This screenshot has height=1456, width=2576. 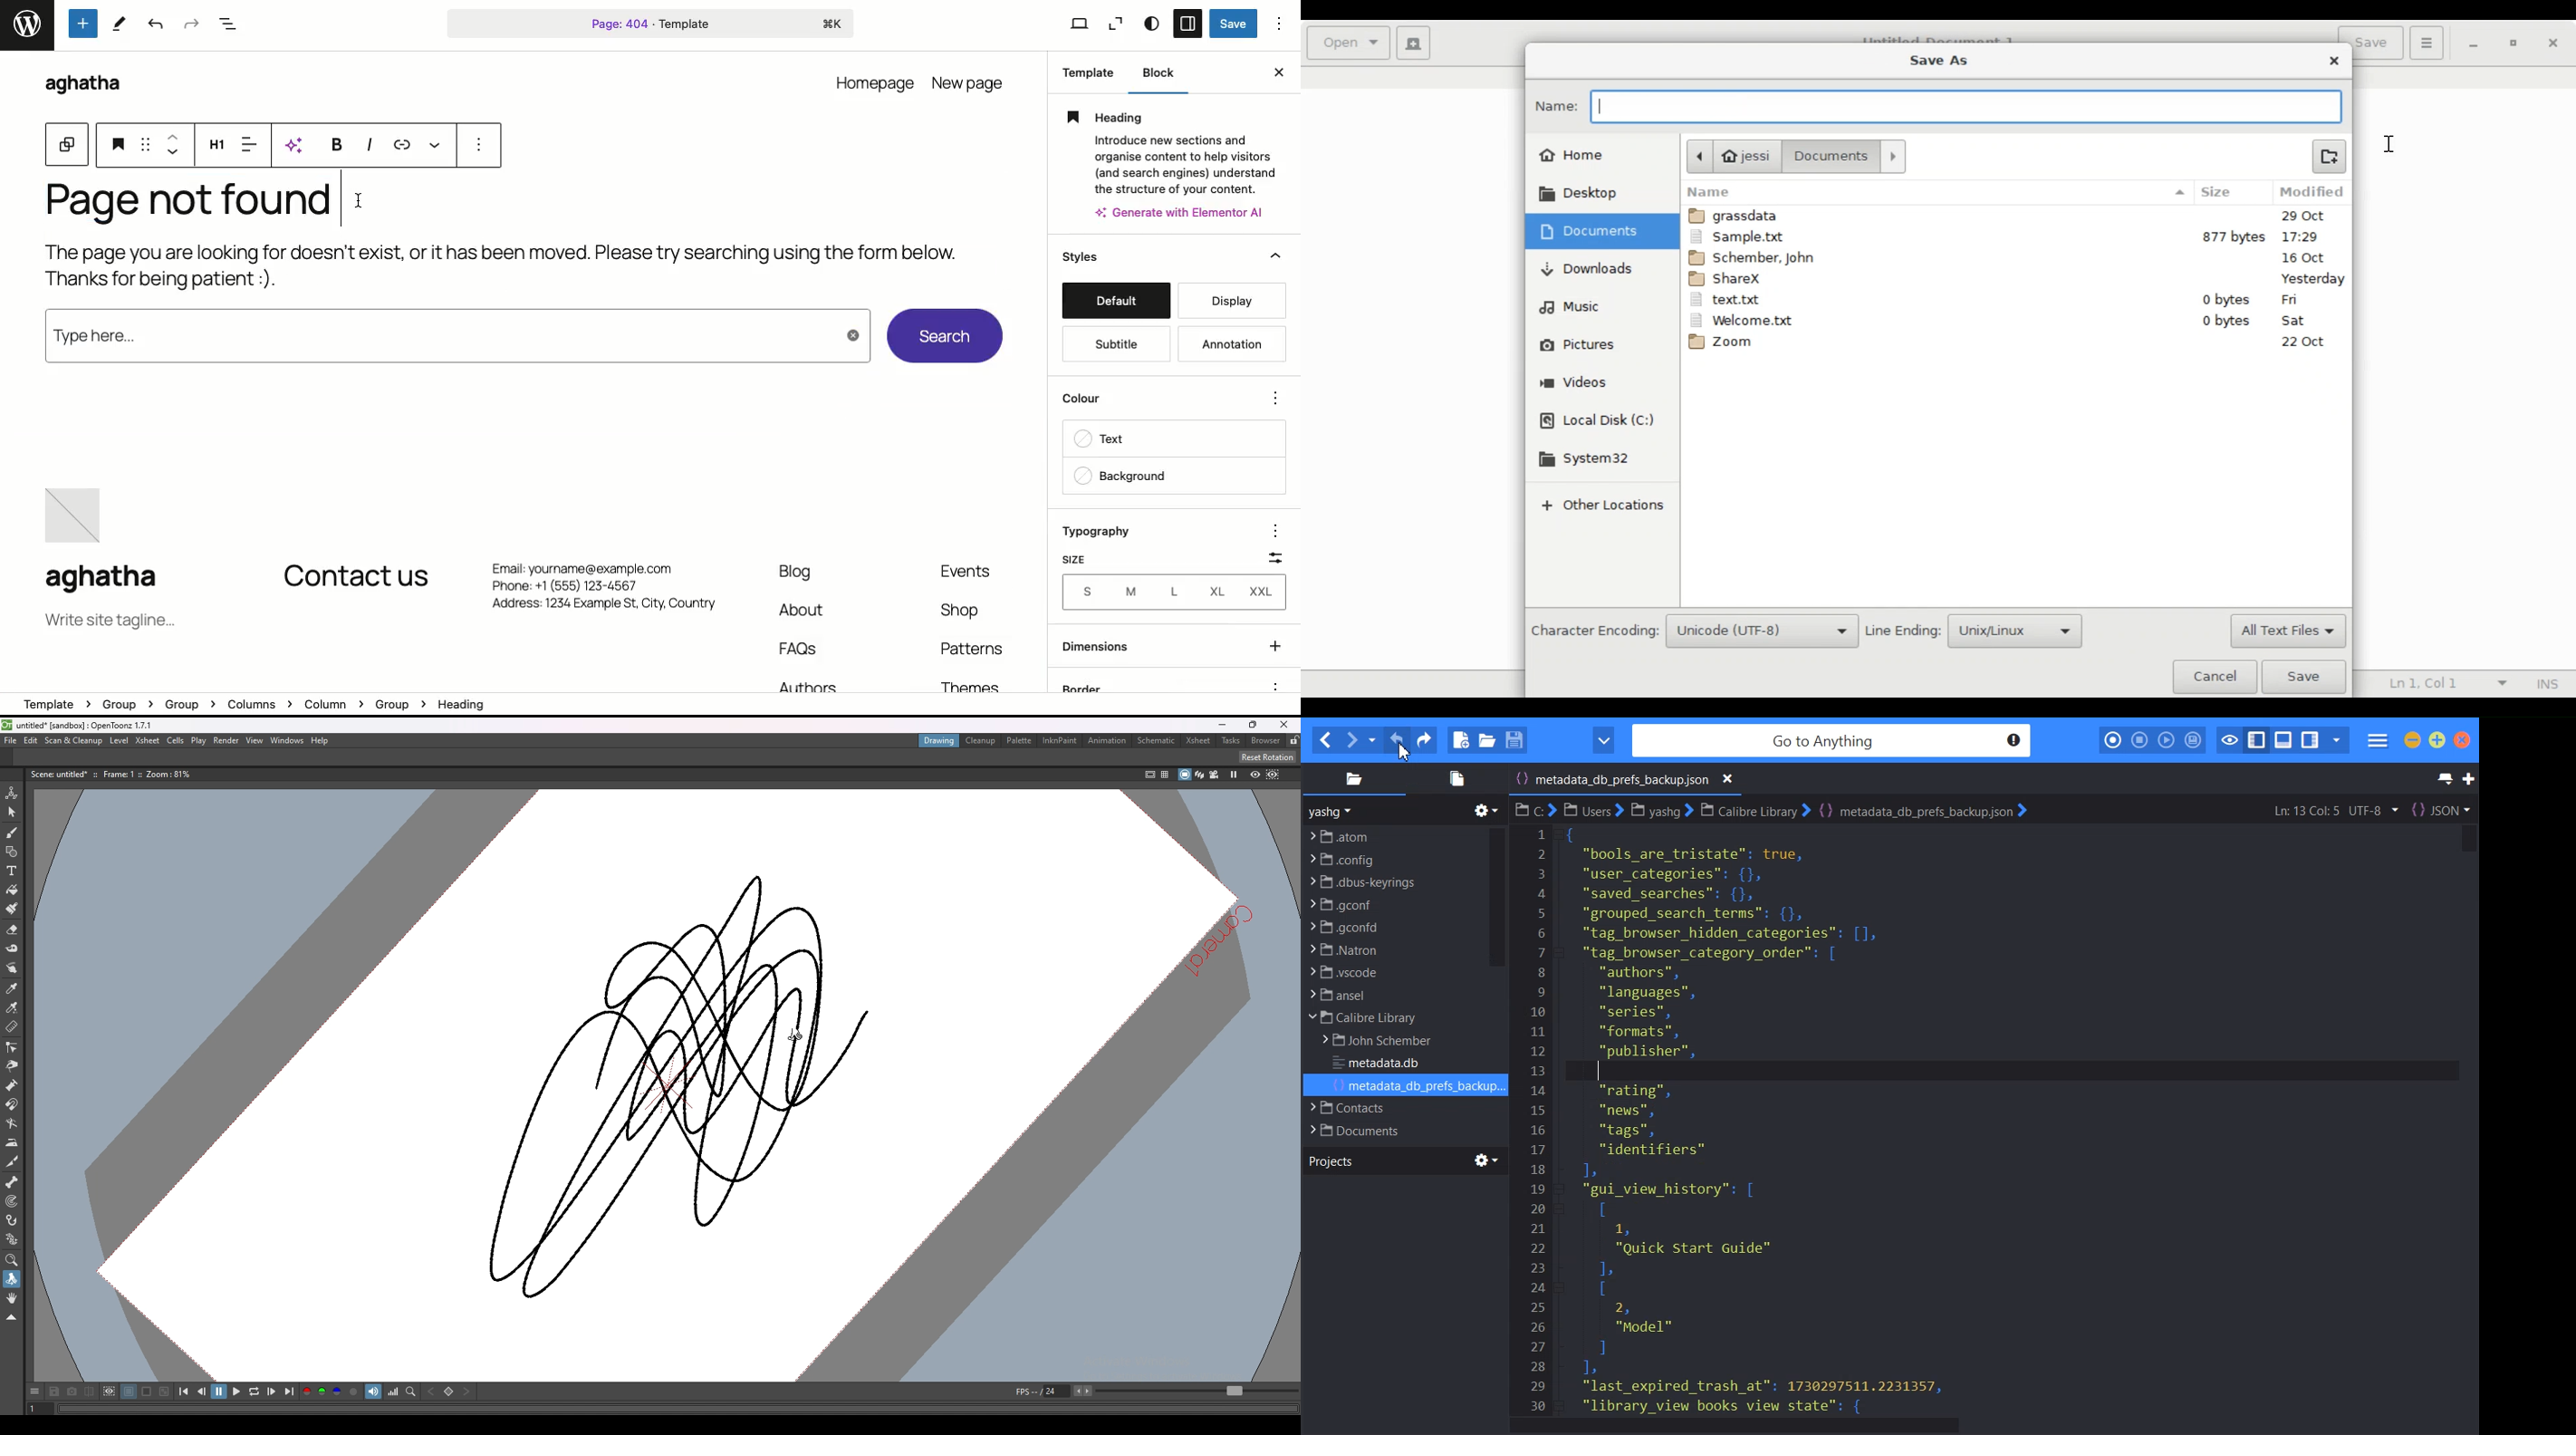 I want to click on Go back one location, so click(x=1324, y=740).